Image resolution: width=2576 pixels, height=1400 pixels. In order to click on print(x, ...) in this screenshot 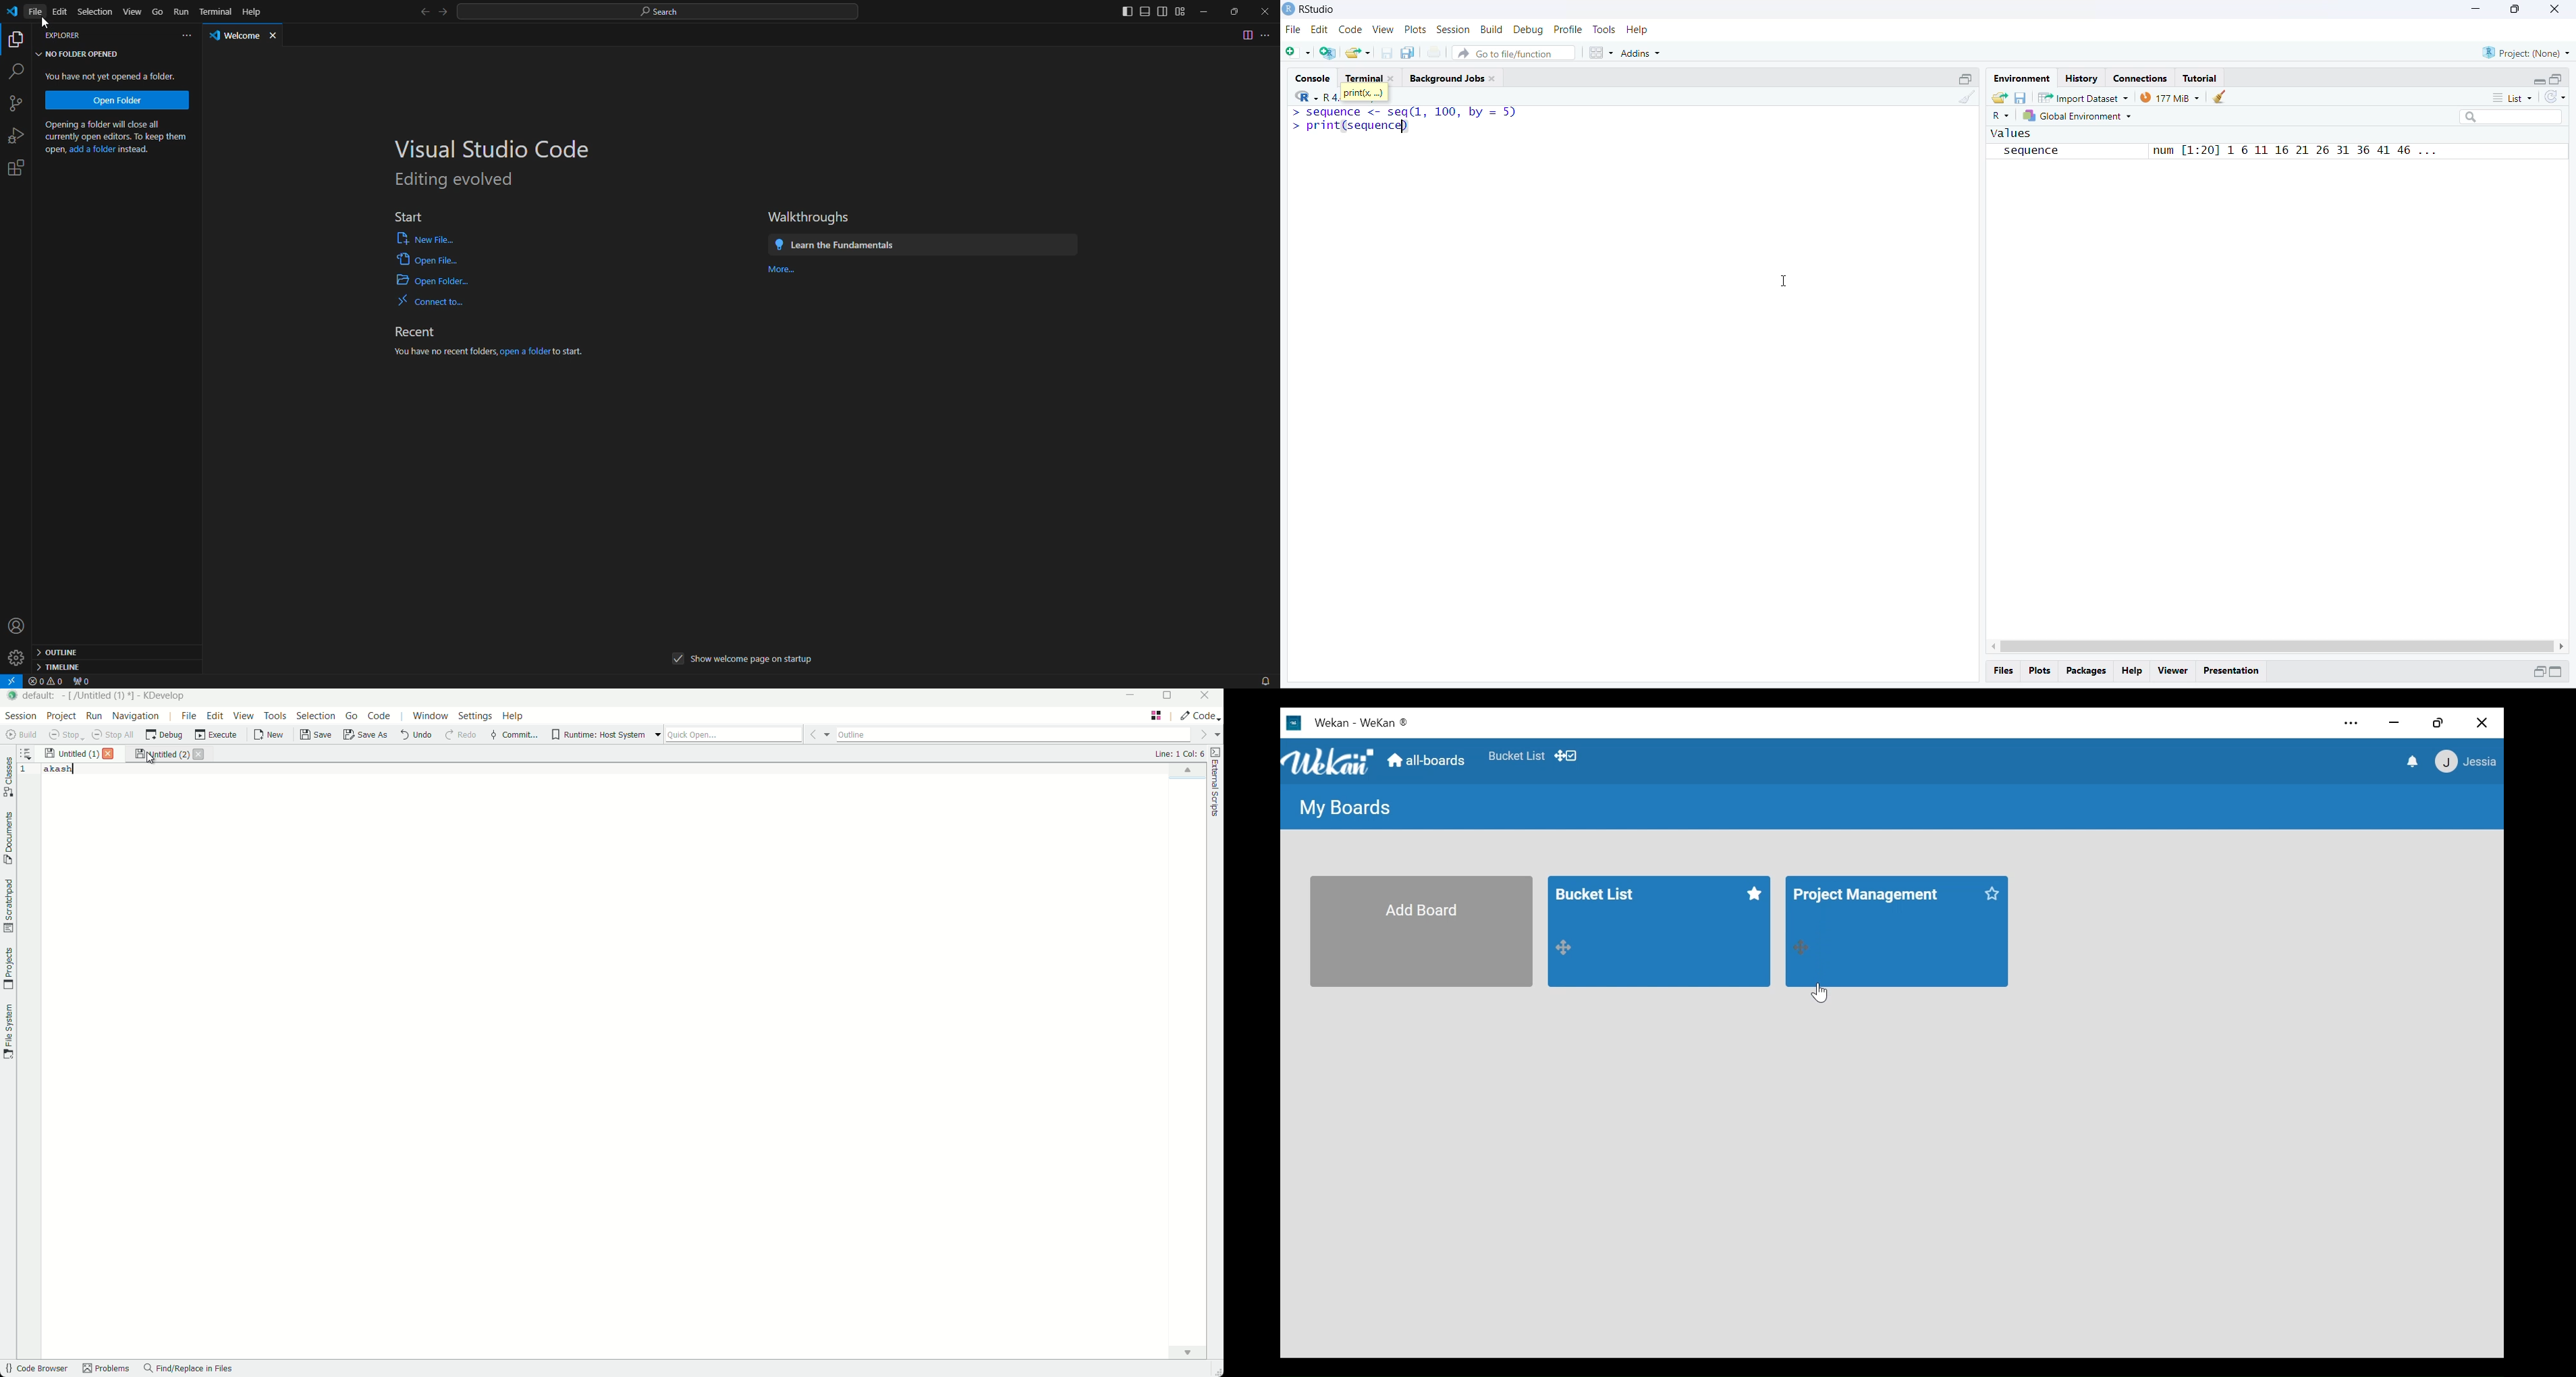, I will do `click(1365, 93)`.